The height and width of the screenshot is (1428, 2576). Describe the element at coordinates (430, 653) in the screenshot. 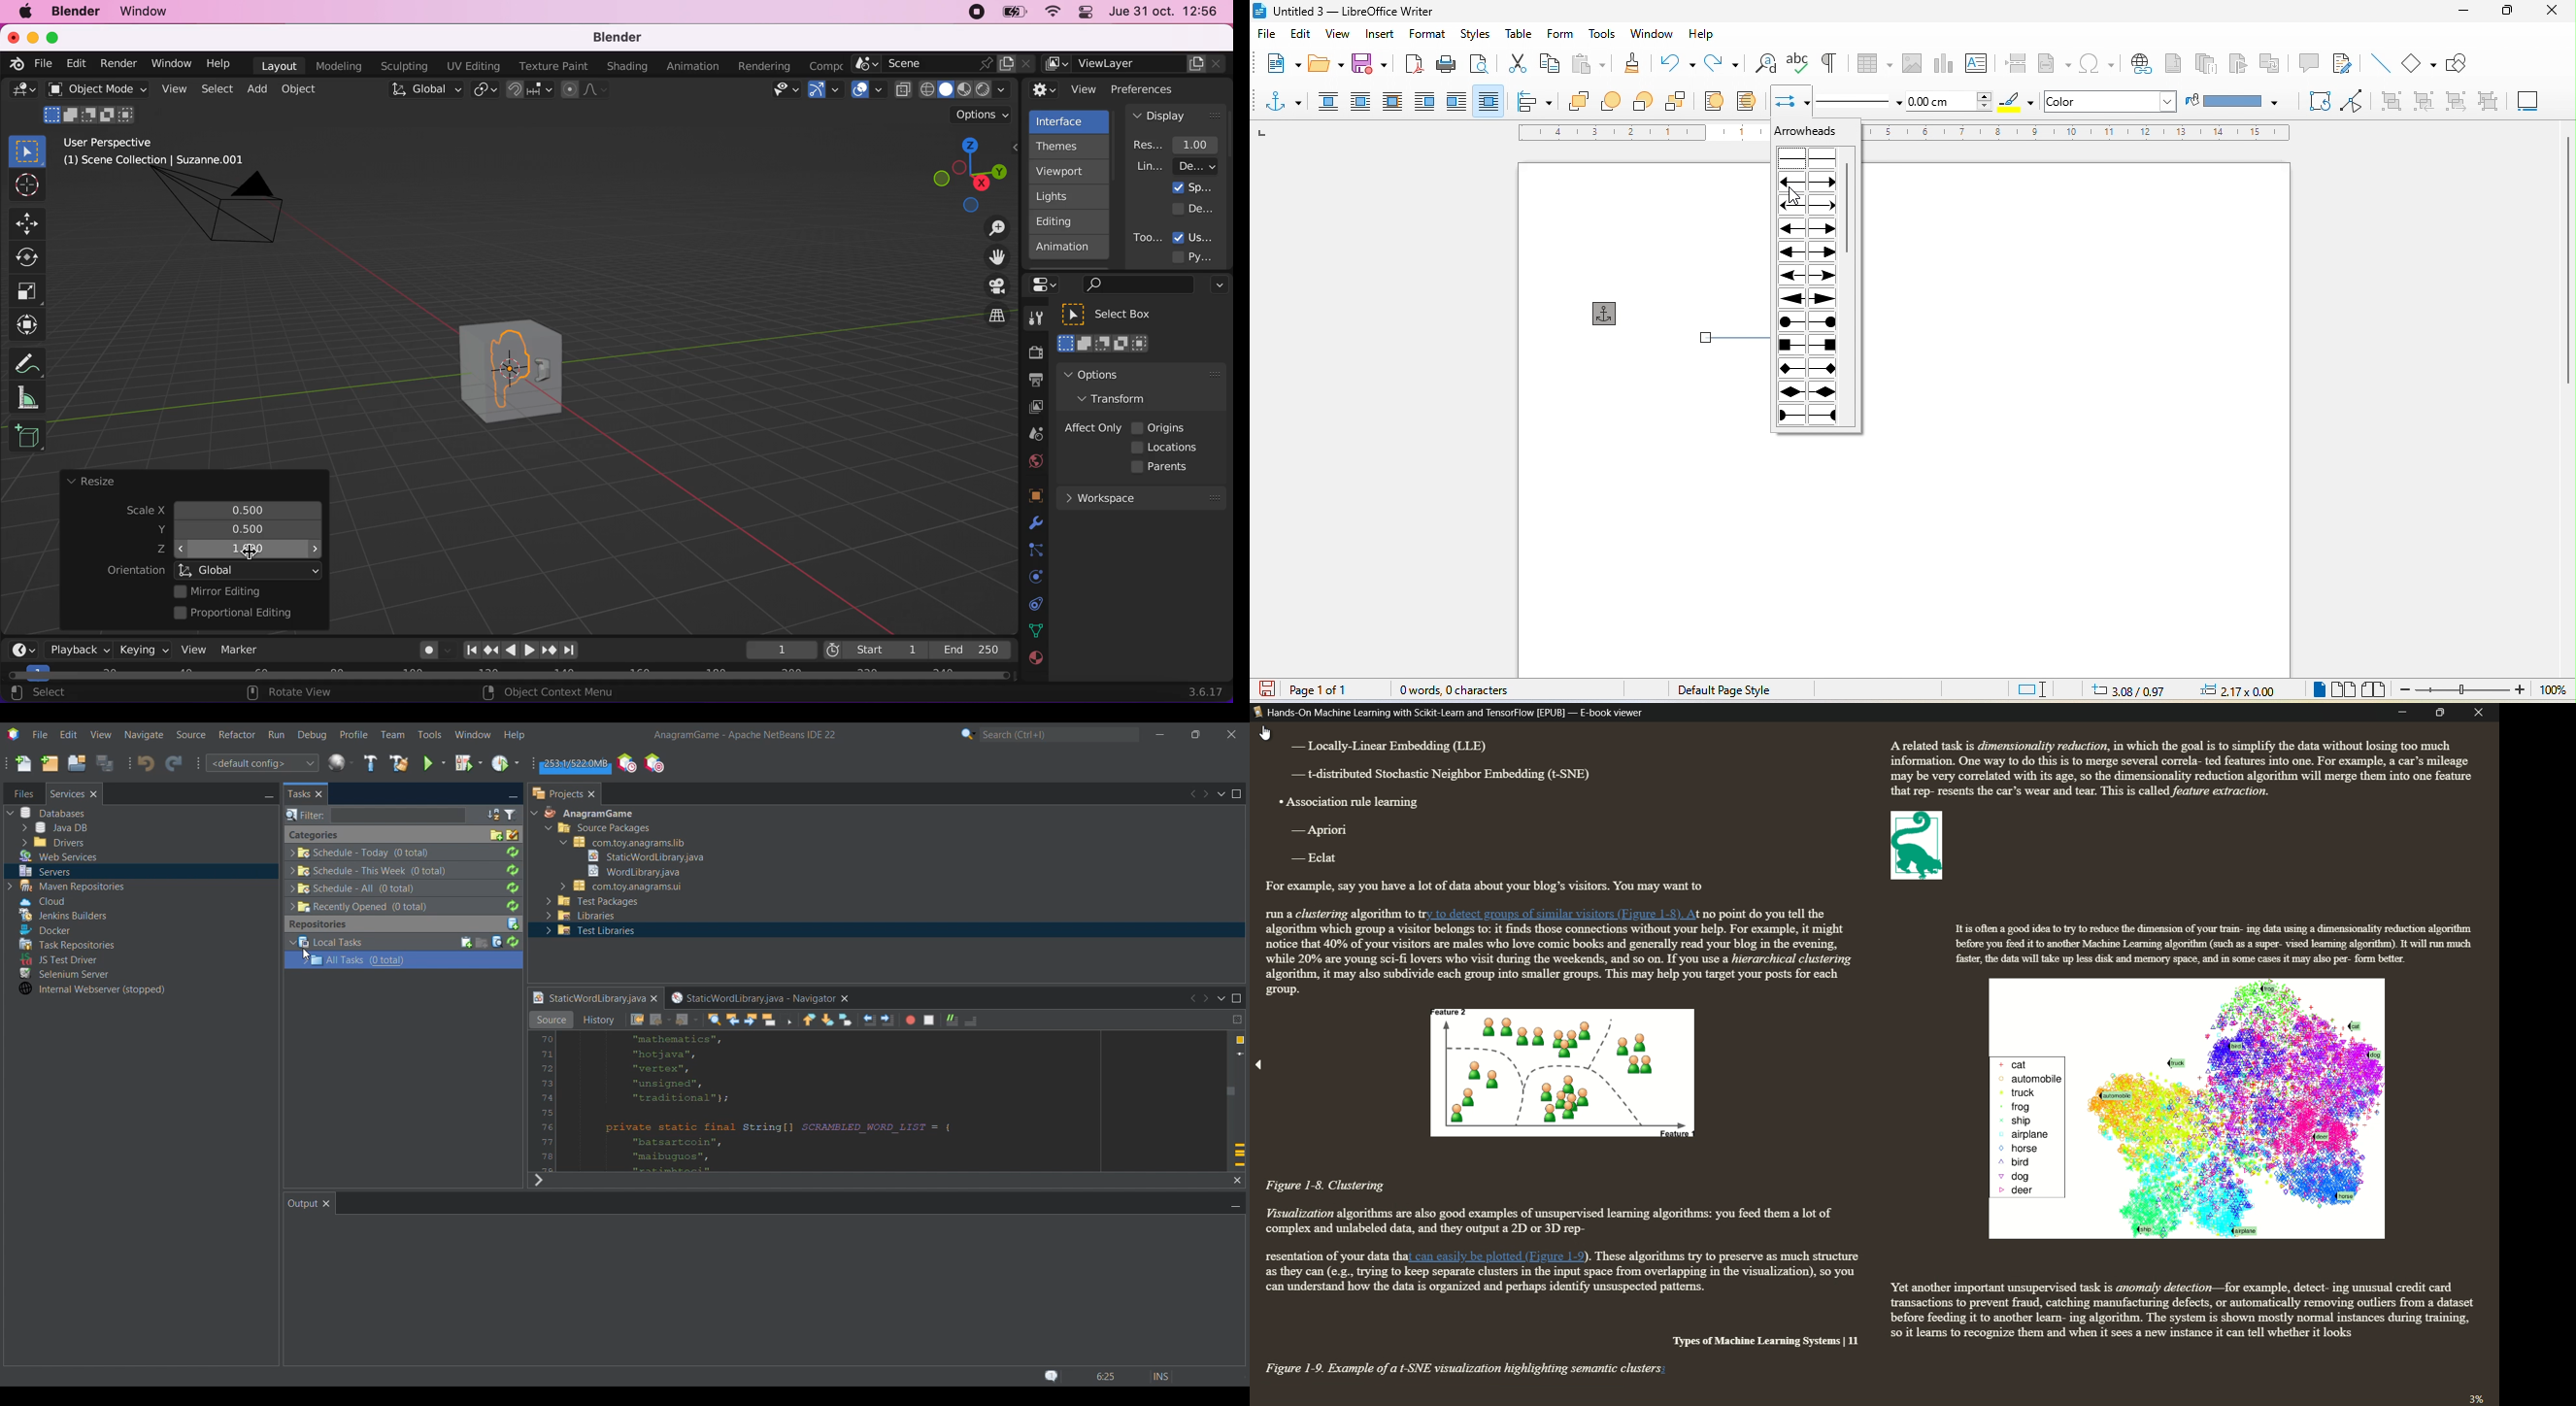

I see `autokeying` at that location.